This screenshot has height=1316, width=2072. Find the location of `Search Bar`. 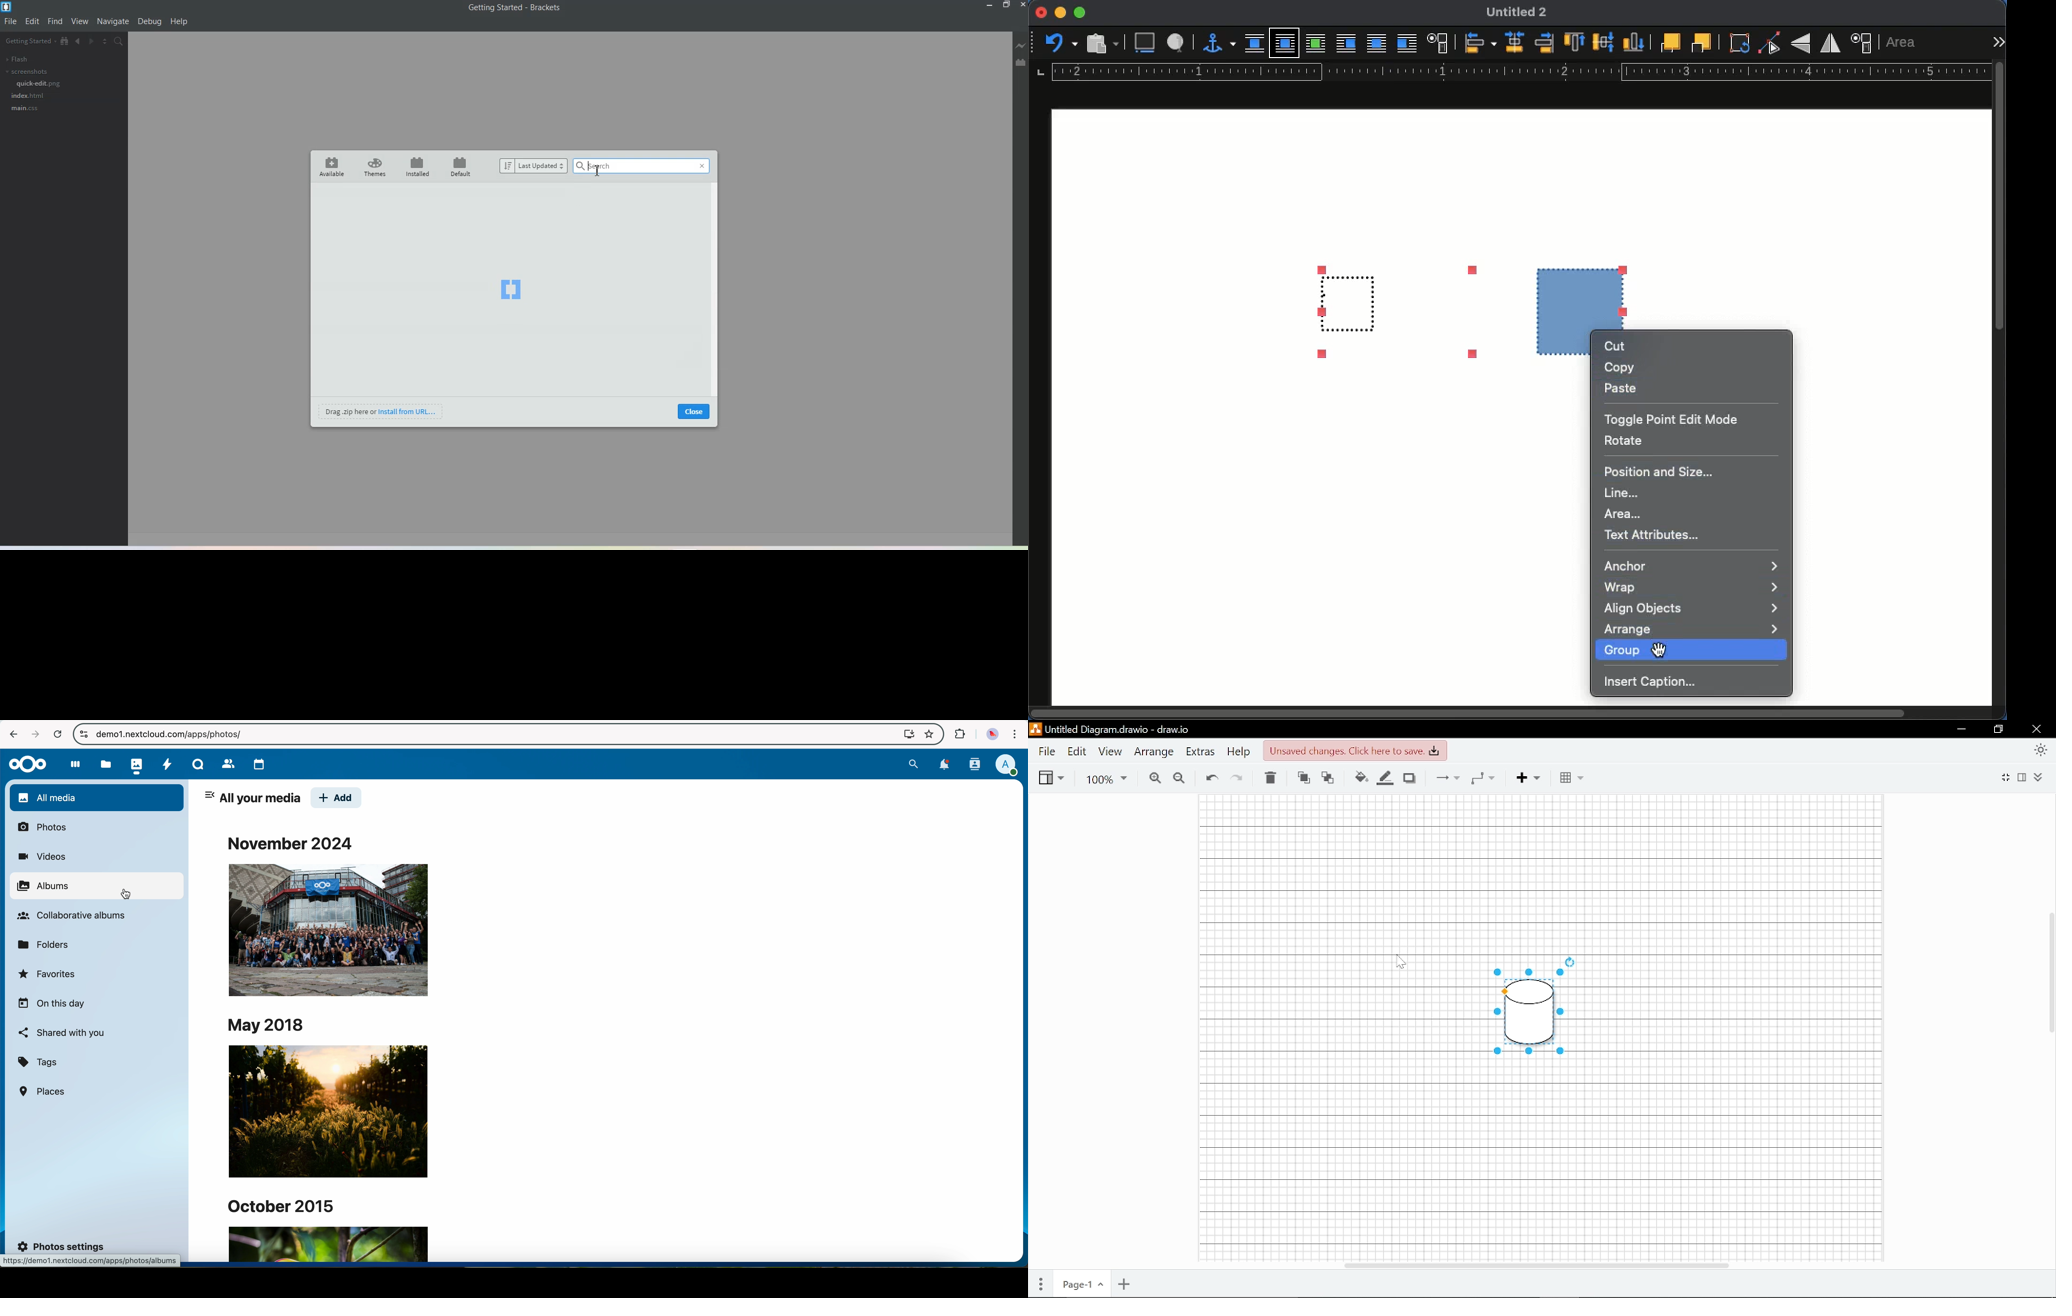

Search Bar is located at coordinates (631, 167).